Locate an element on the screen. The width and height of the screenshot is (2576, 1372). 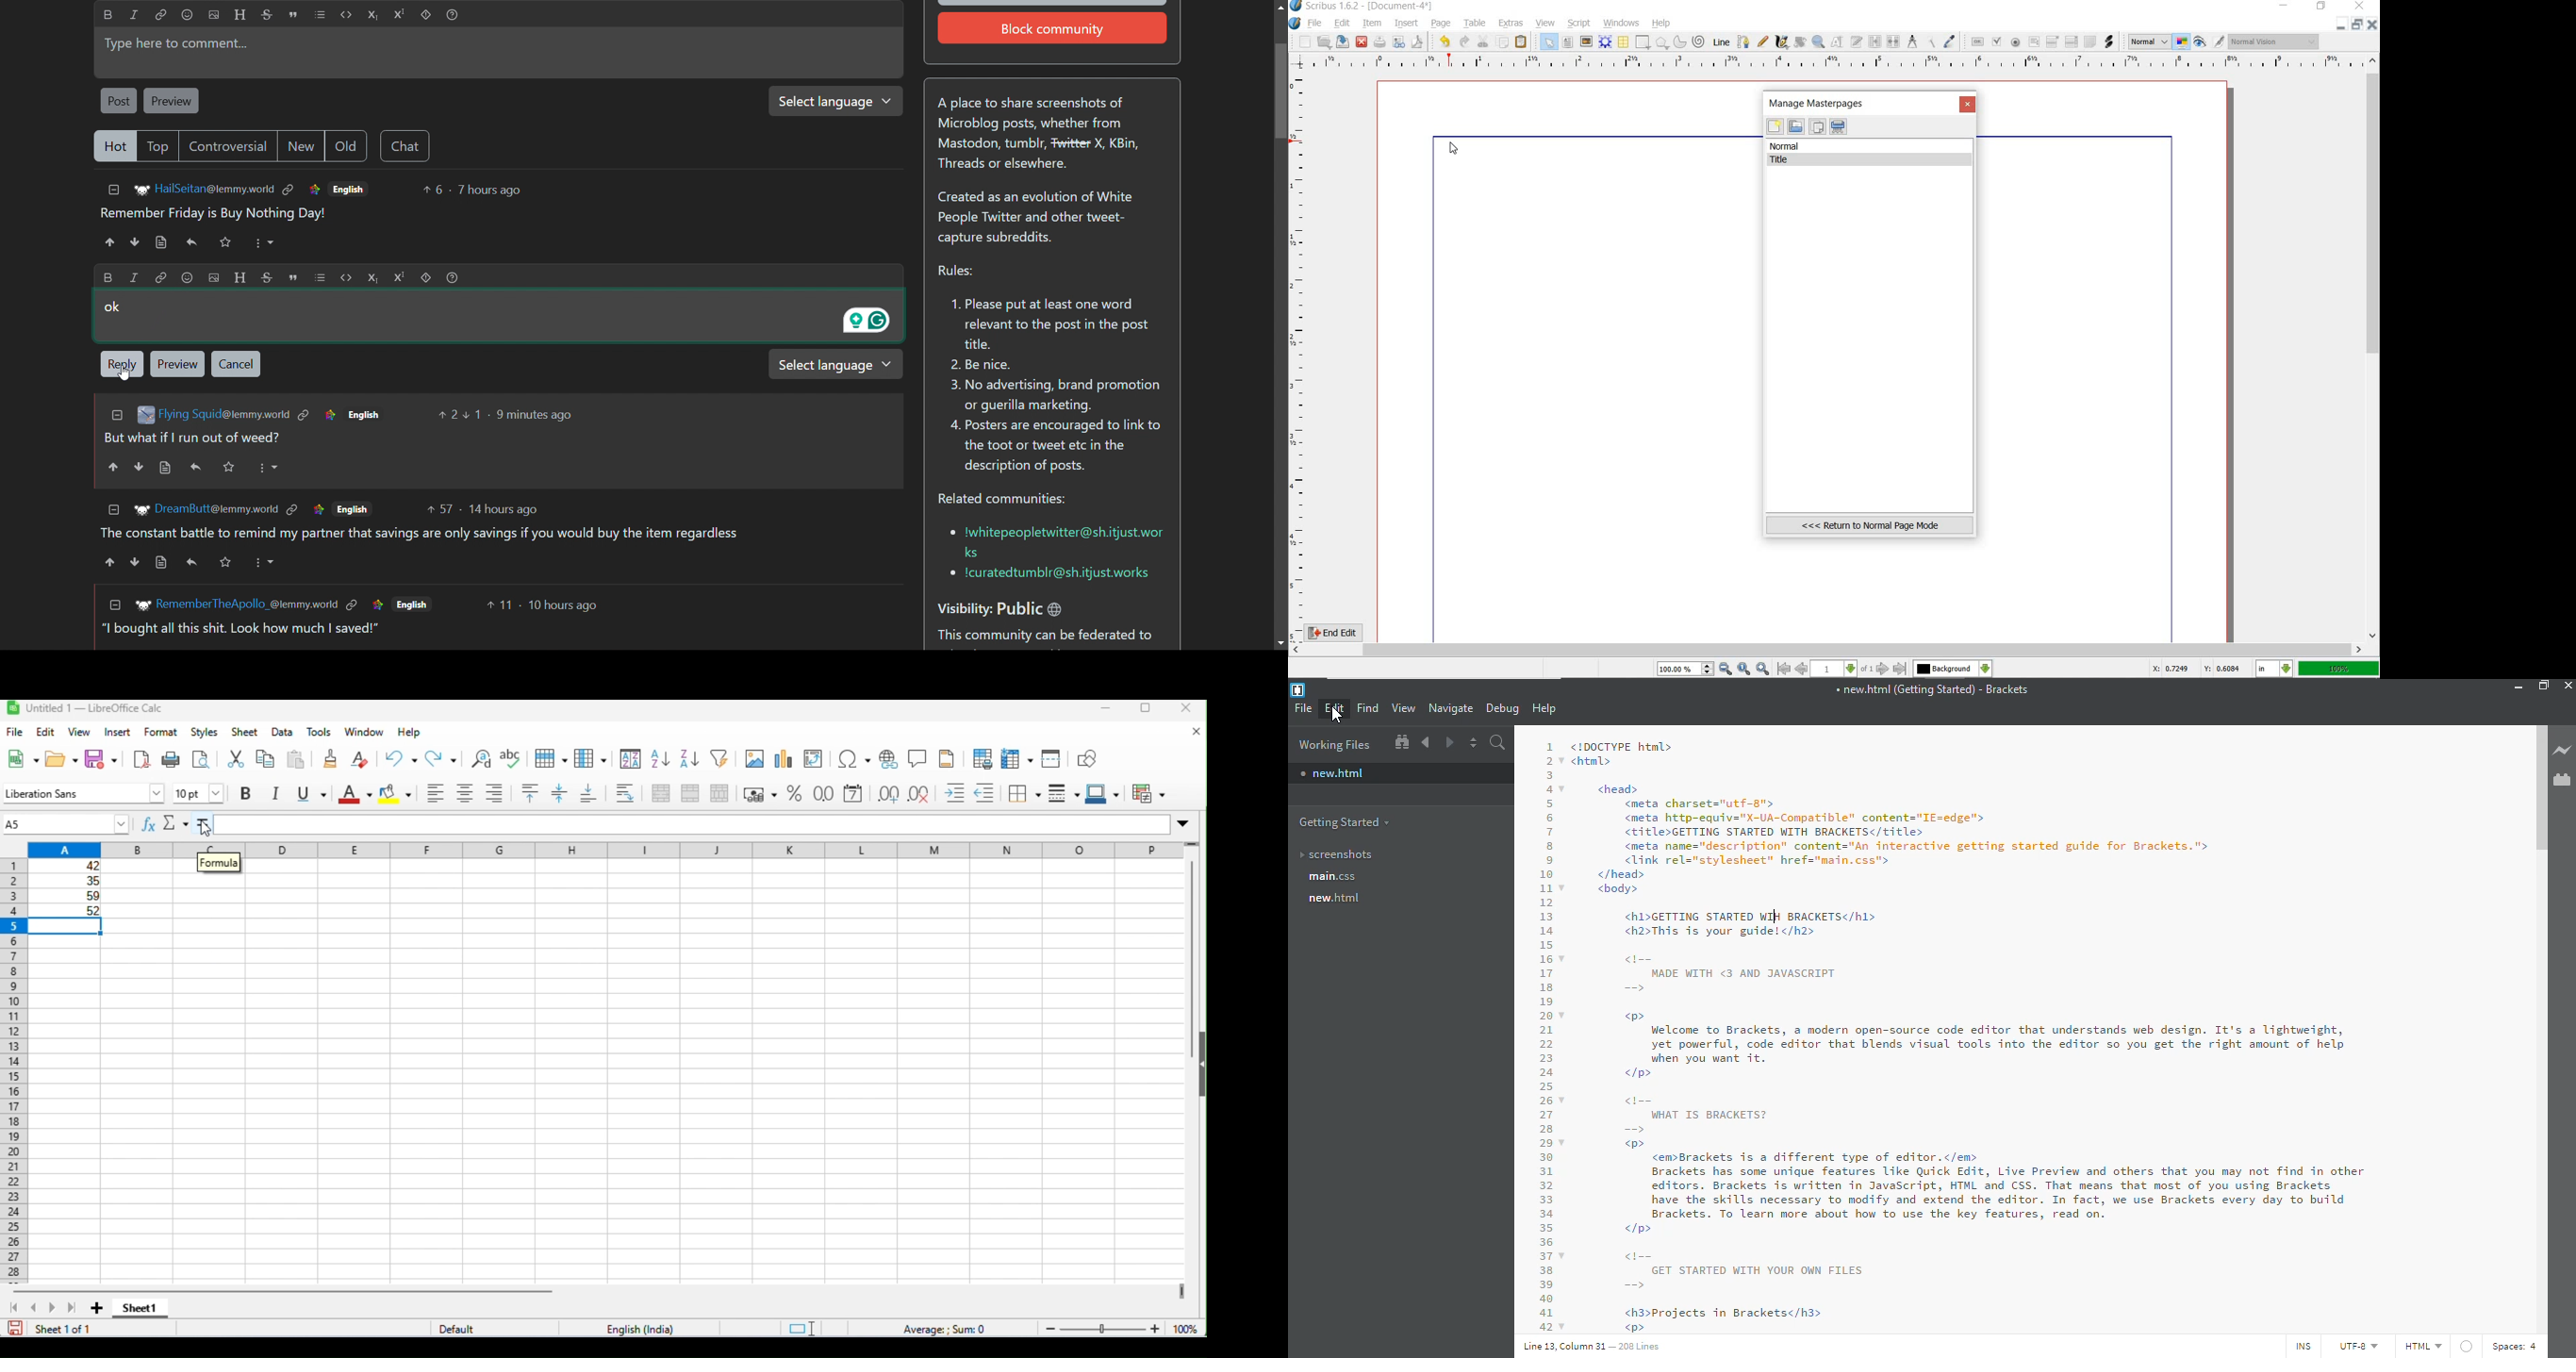
sort is located at coordinates (630, 759).